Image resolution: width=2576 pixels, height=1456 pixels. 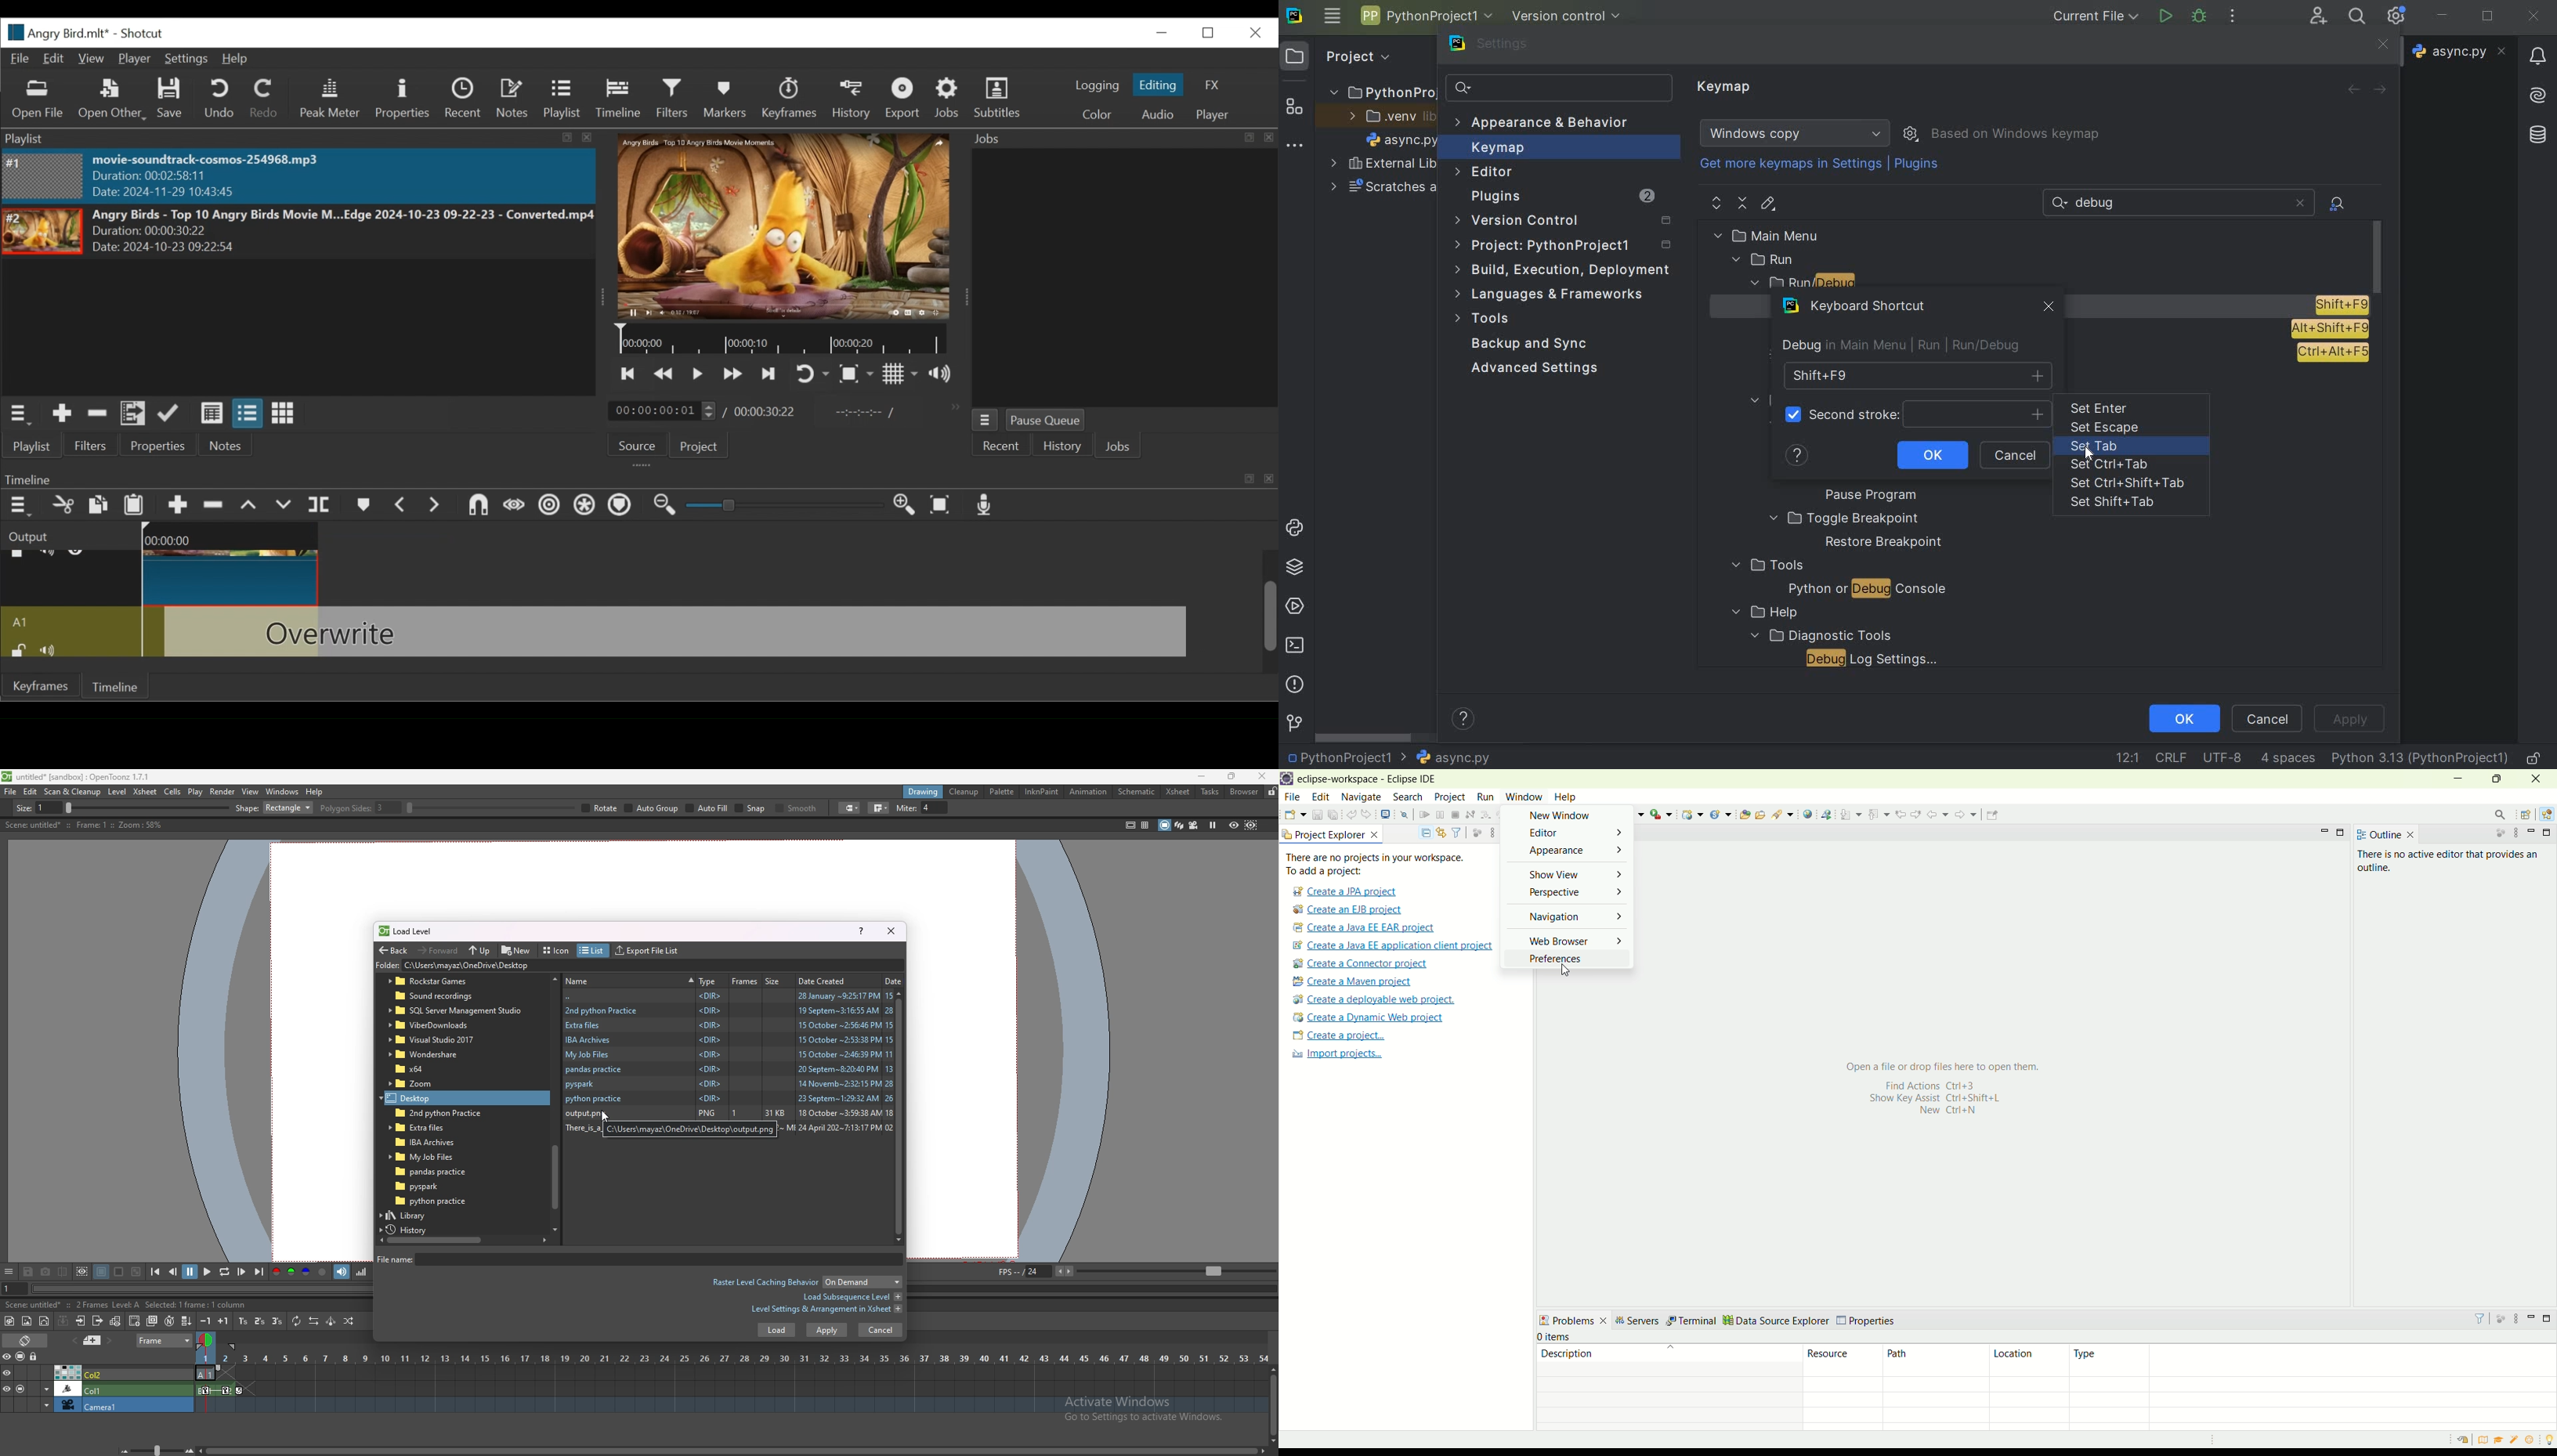 I want to click on more tool windows, so click(x=1293, y=146).